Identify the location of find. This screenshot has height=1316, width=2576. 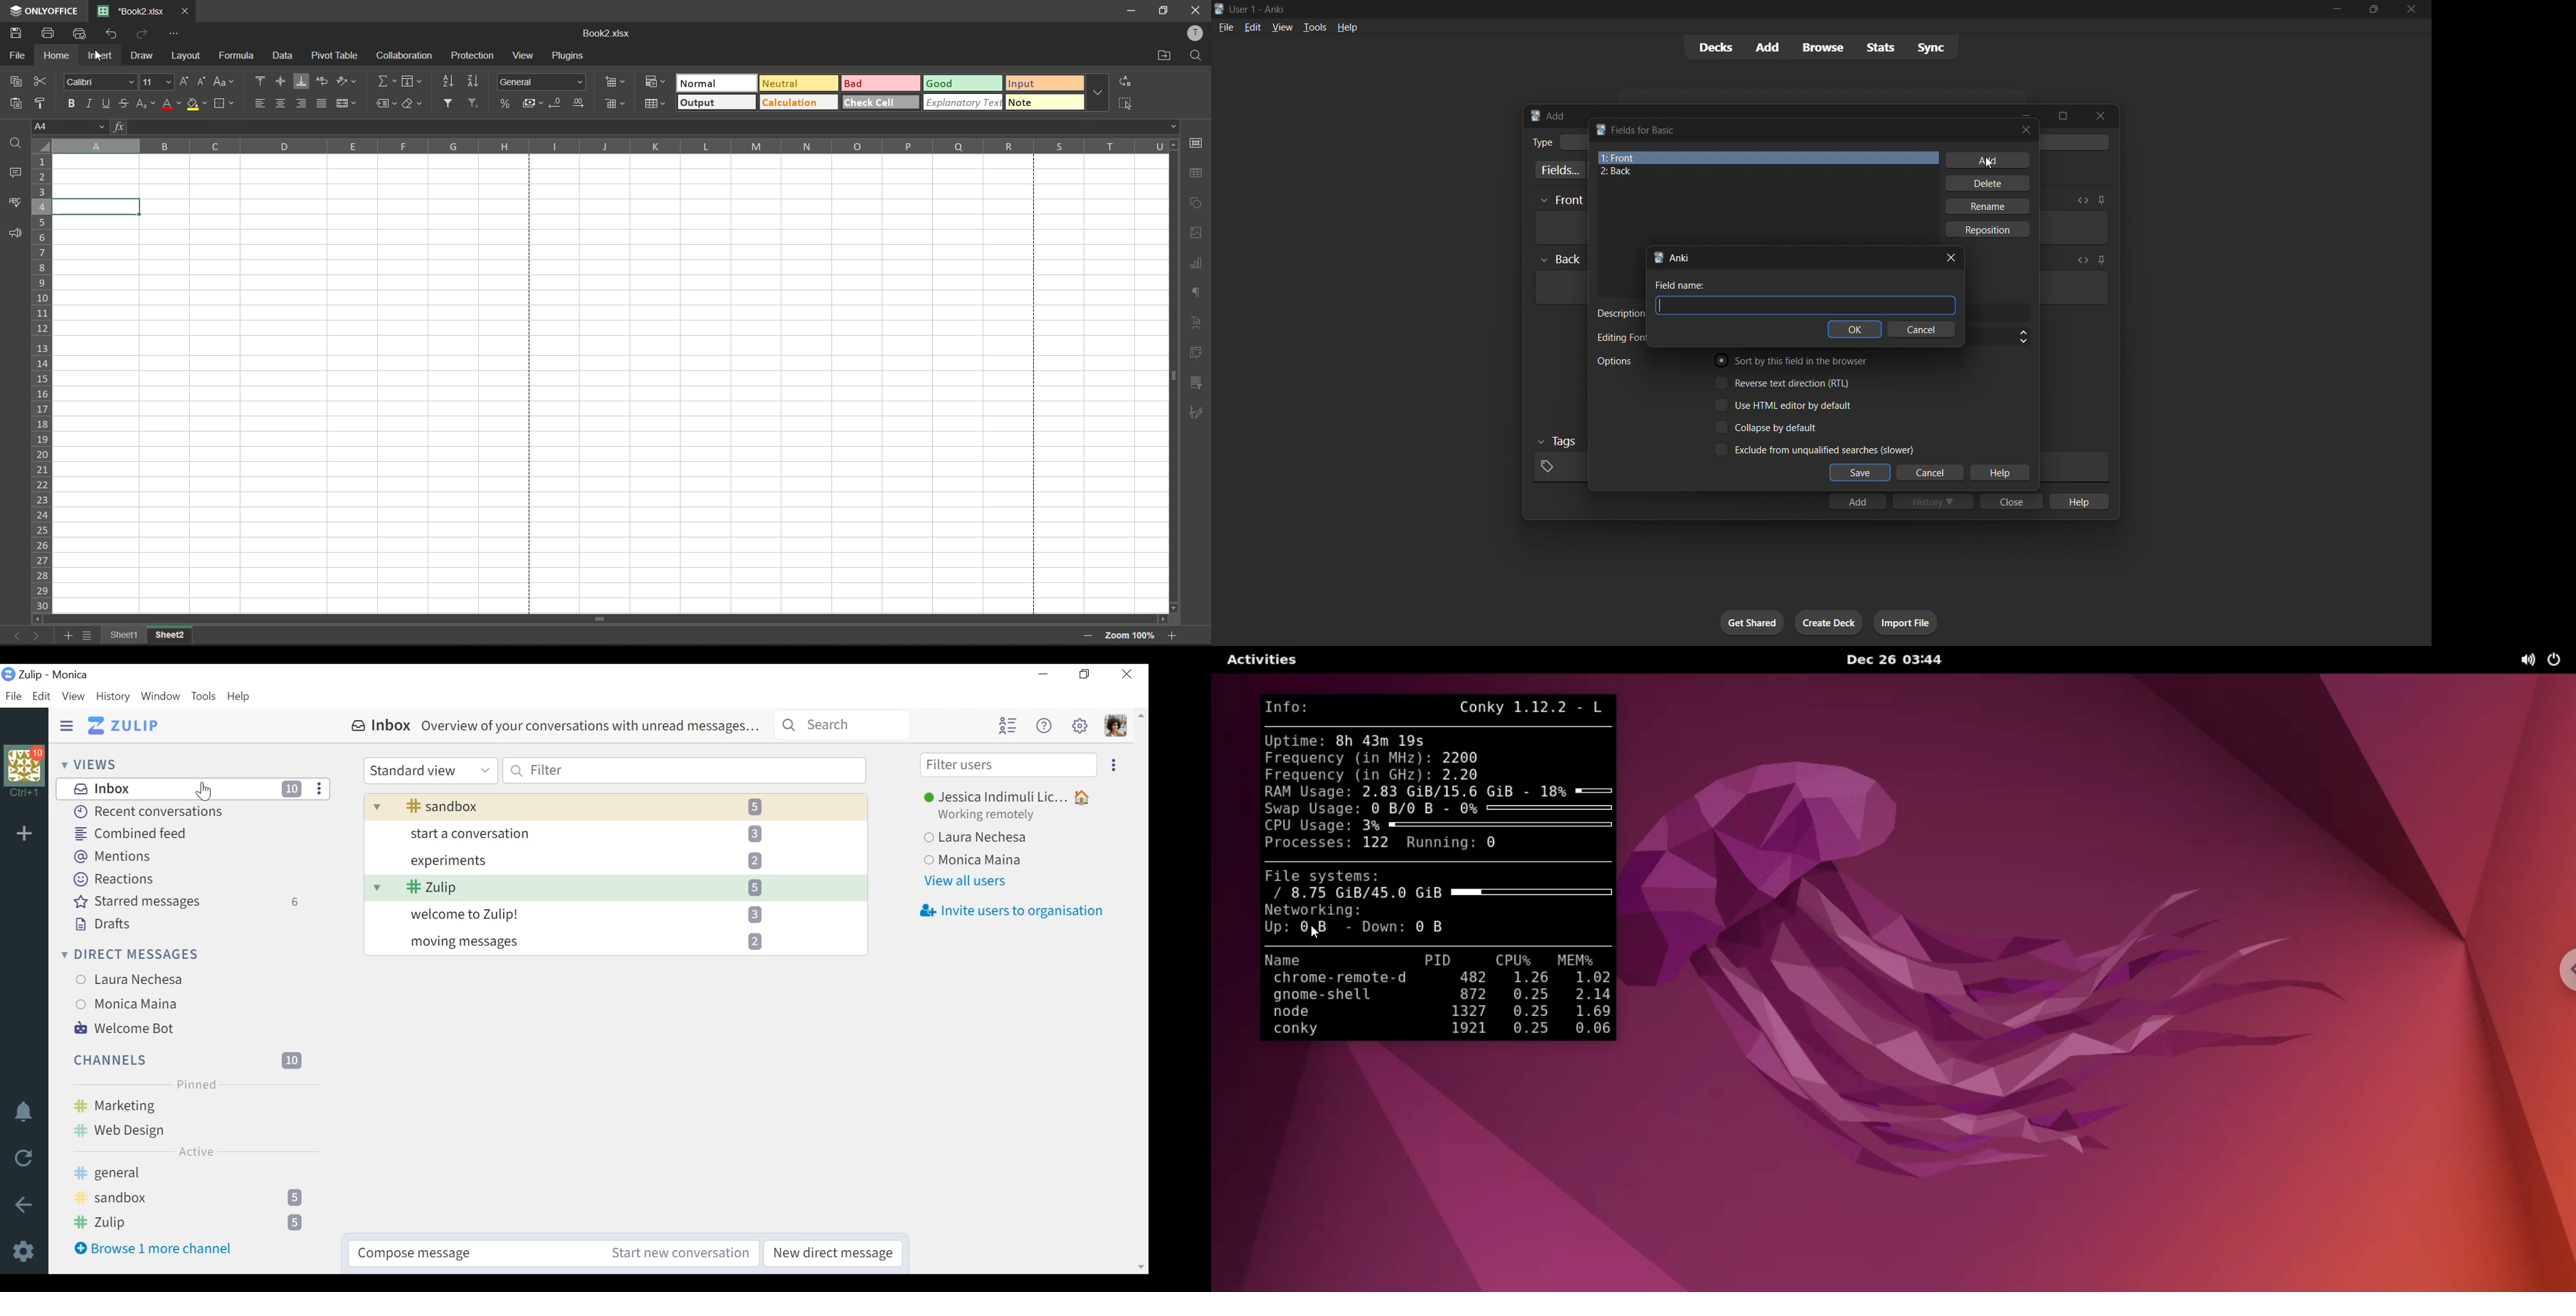
(17, 146).